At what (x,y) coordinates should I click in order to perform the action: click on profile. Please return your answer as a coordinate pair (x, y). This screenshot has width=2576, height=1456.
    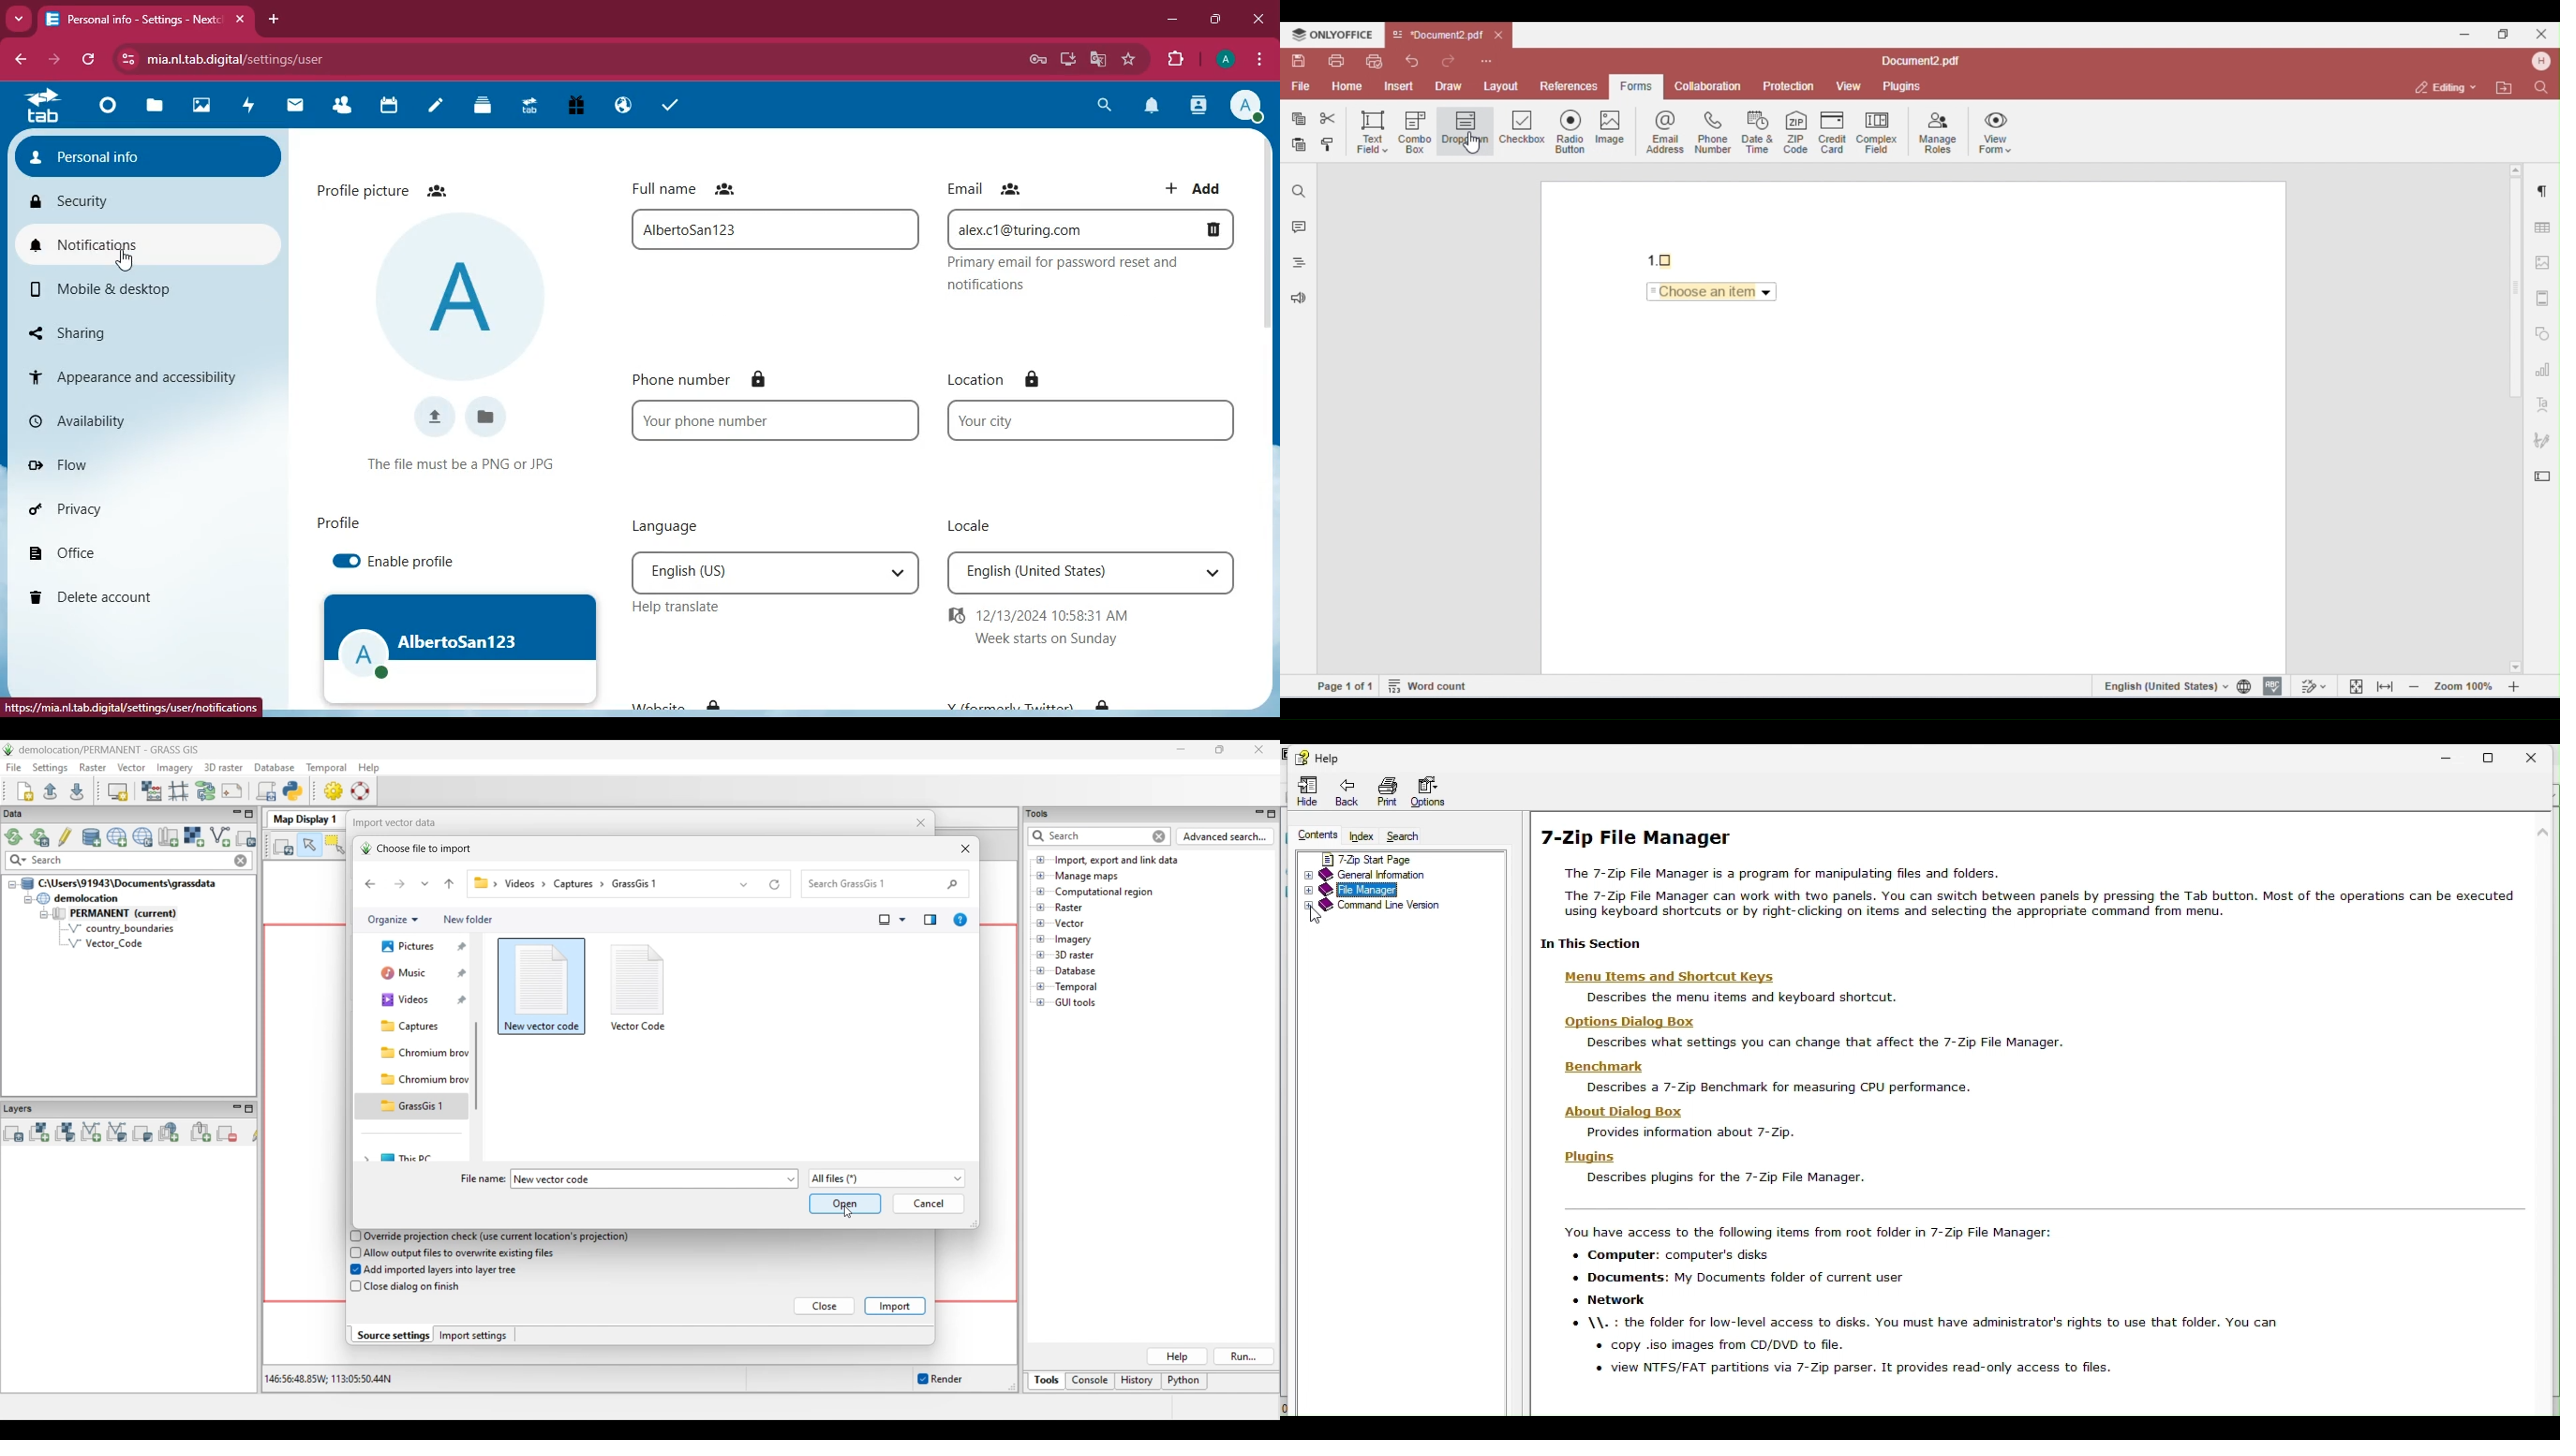
    Looking at the image, I should click on (342, 523).